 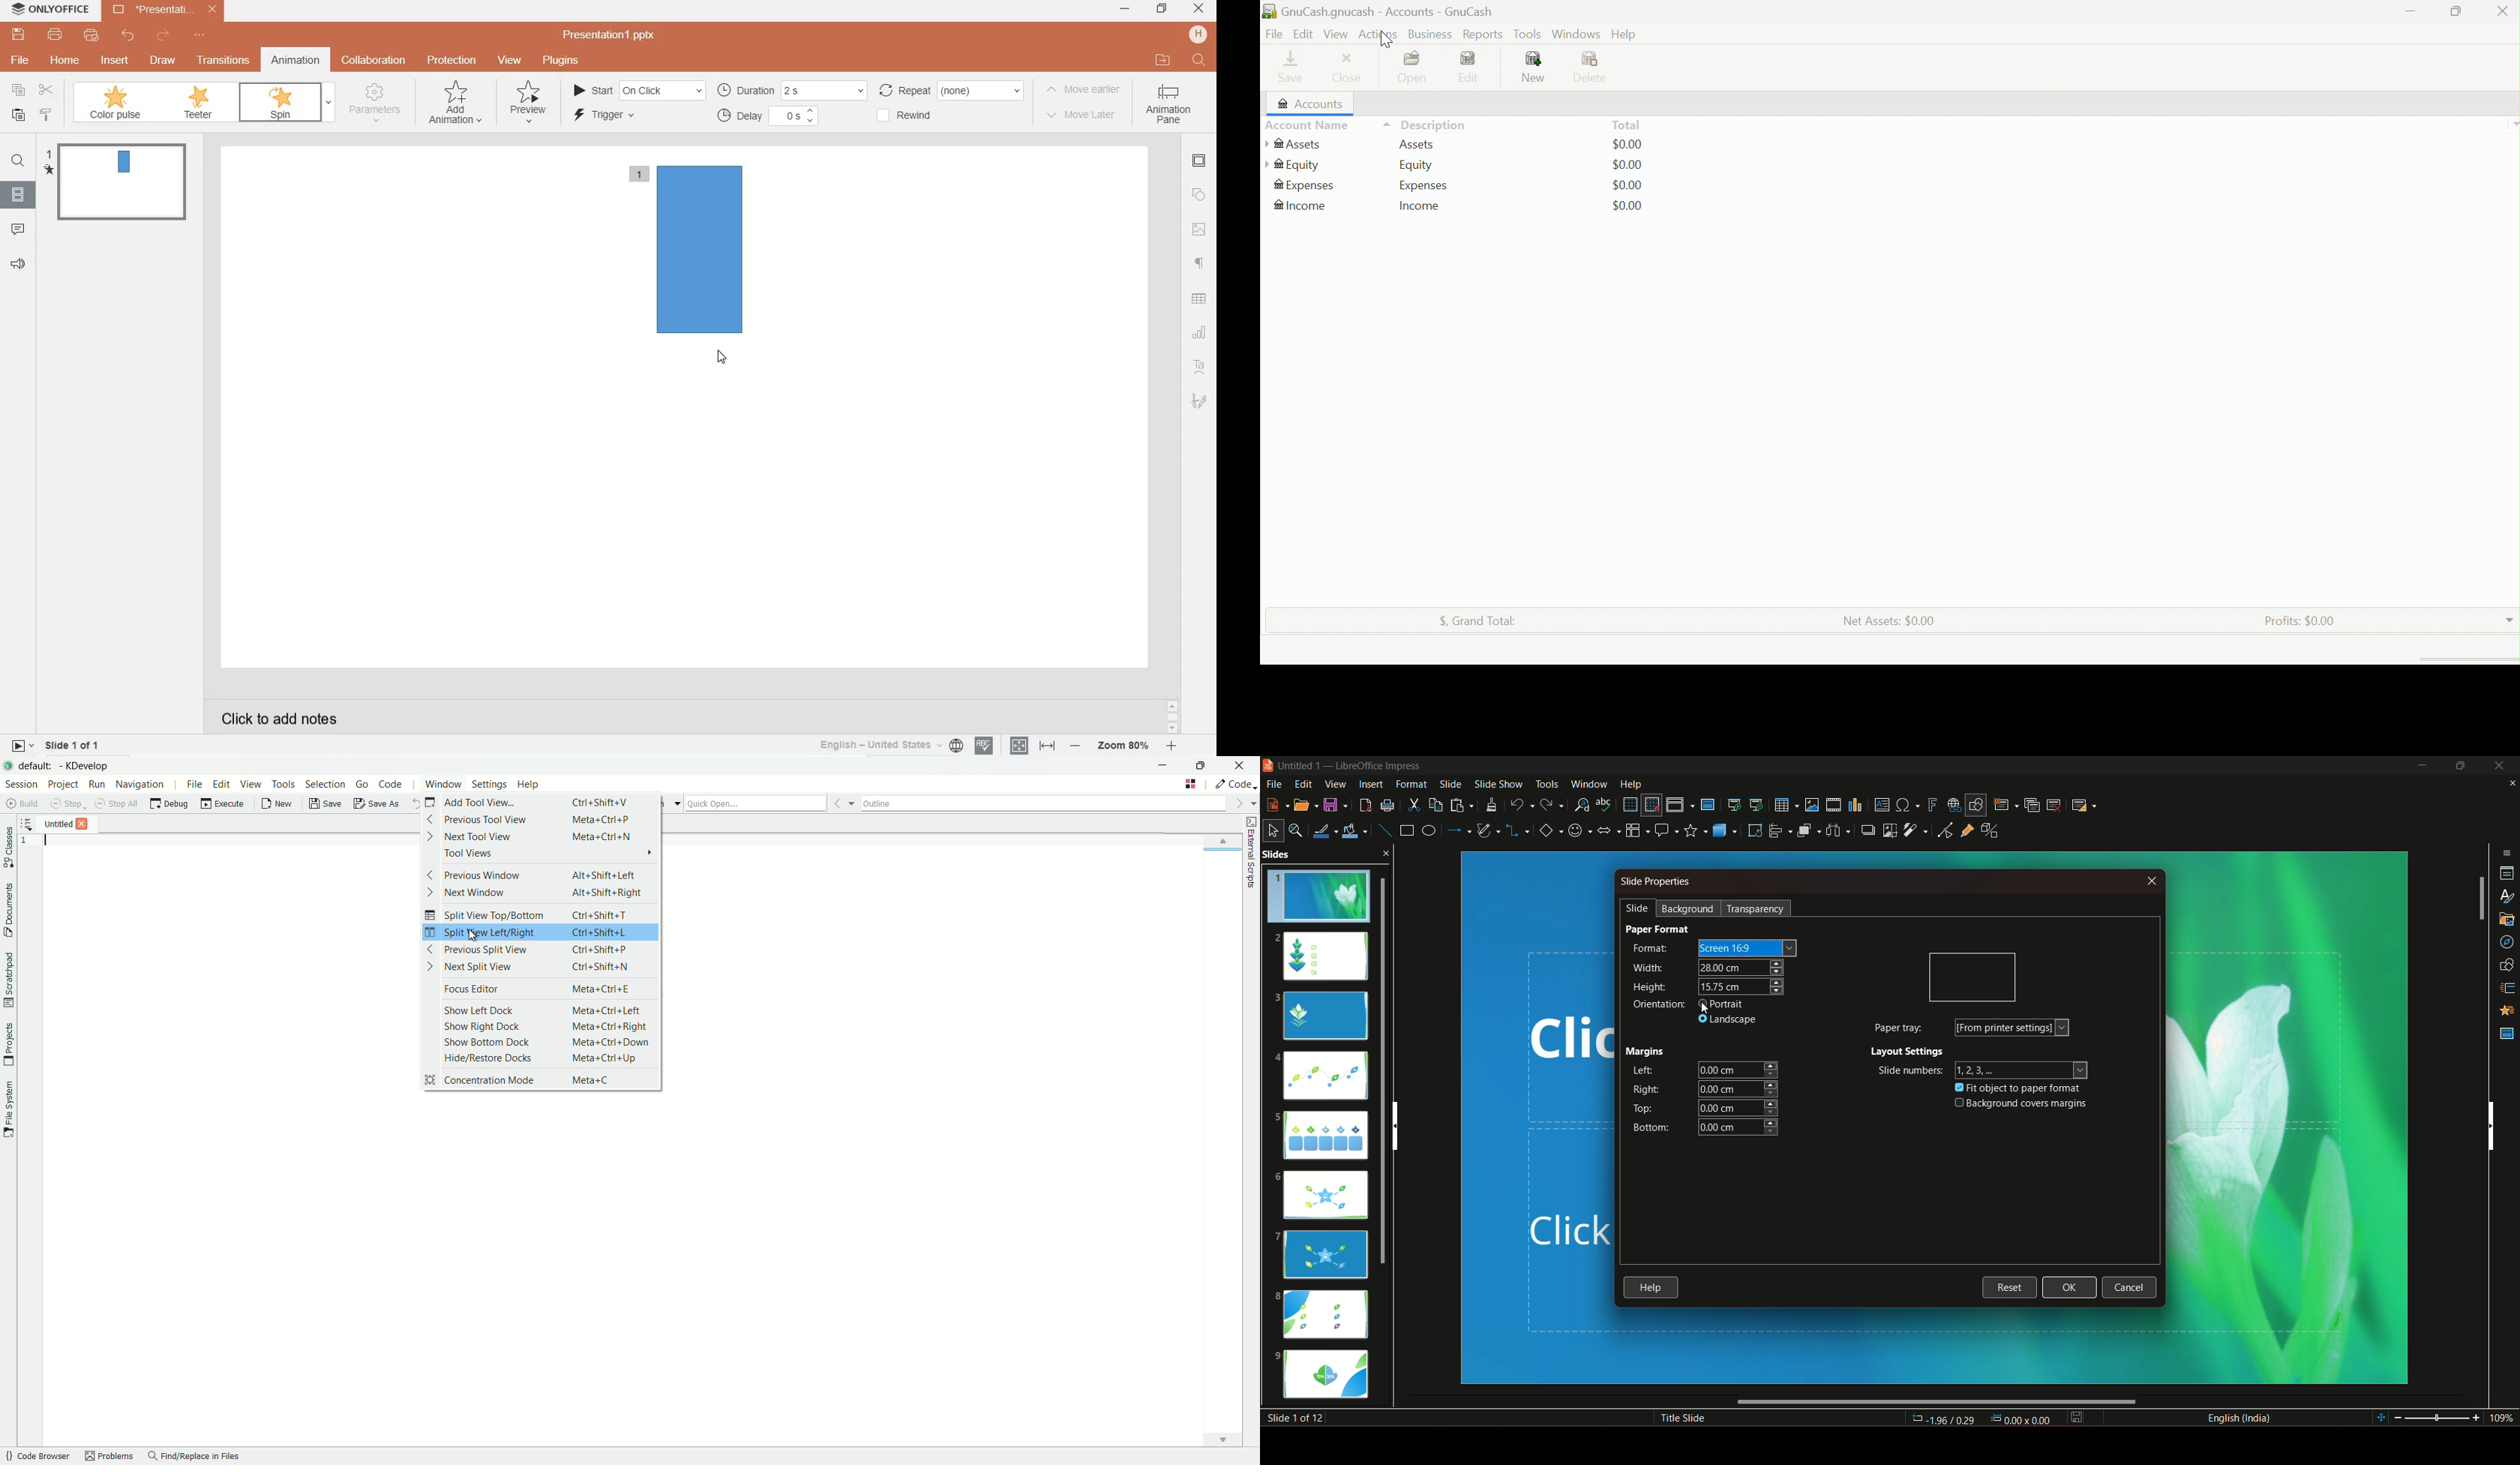 What do you see at coordinates (1323, 1078) in the screenshot?
I see `slide 4` at bounding box center [1323, 1078].